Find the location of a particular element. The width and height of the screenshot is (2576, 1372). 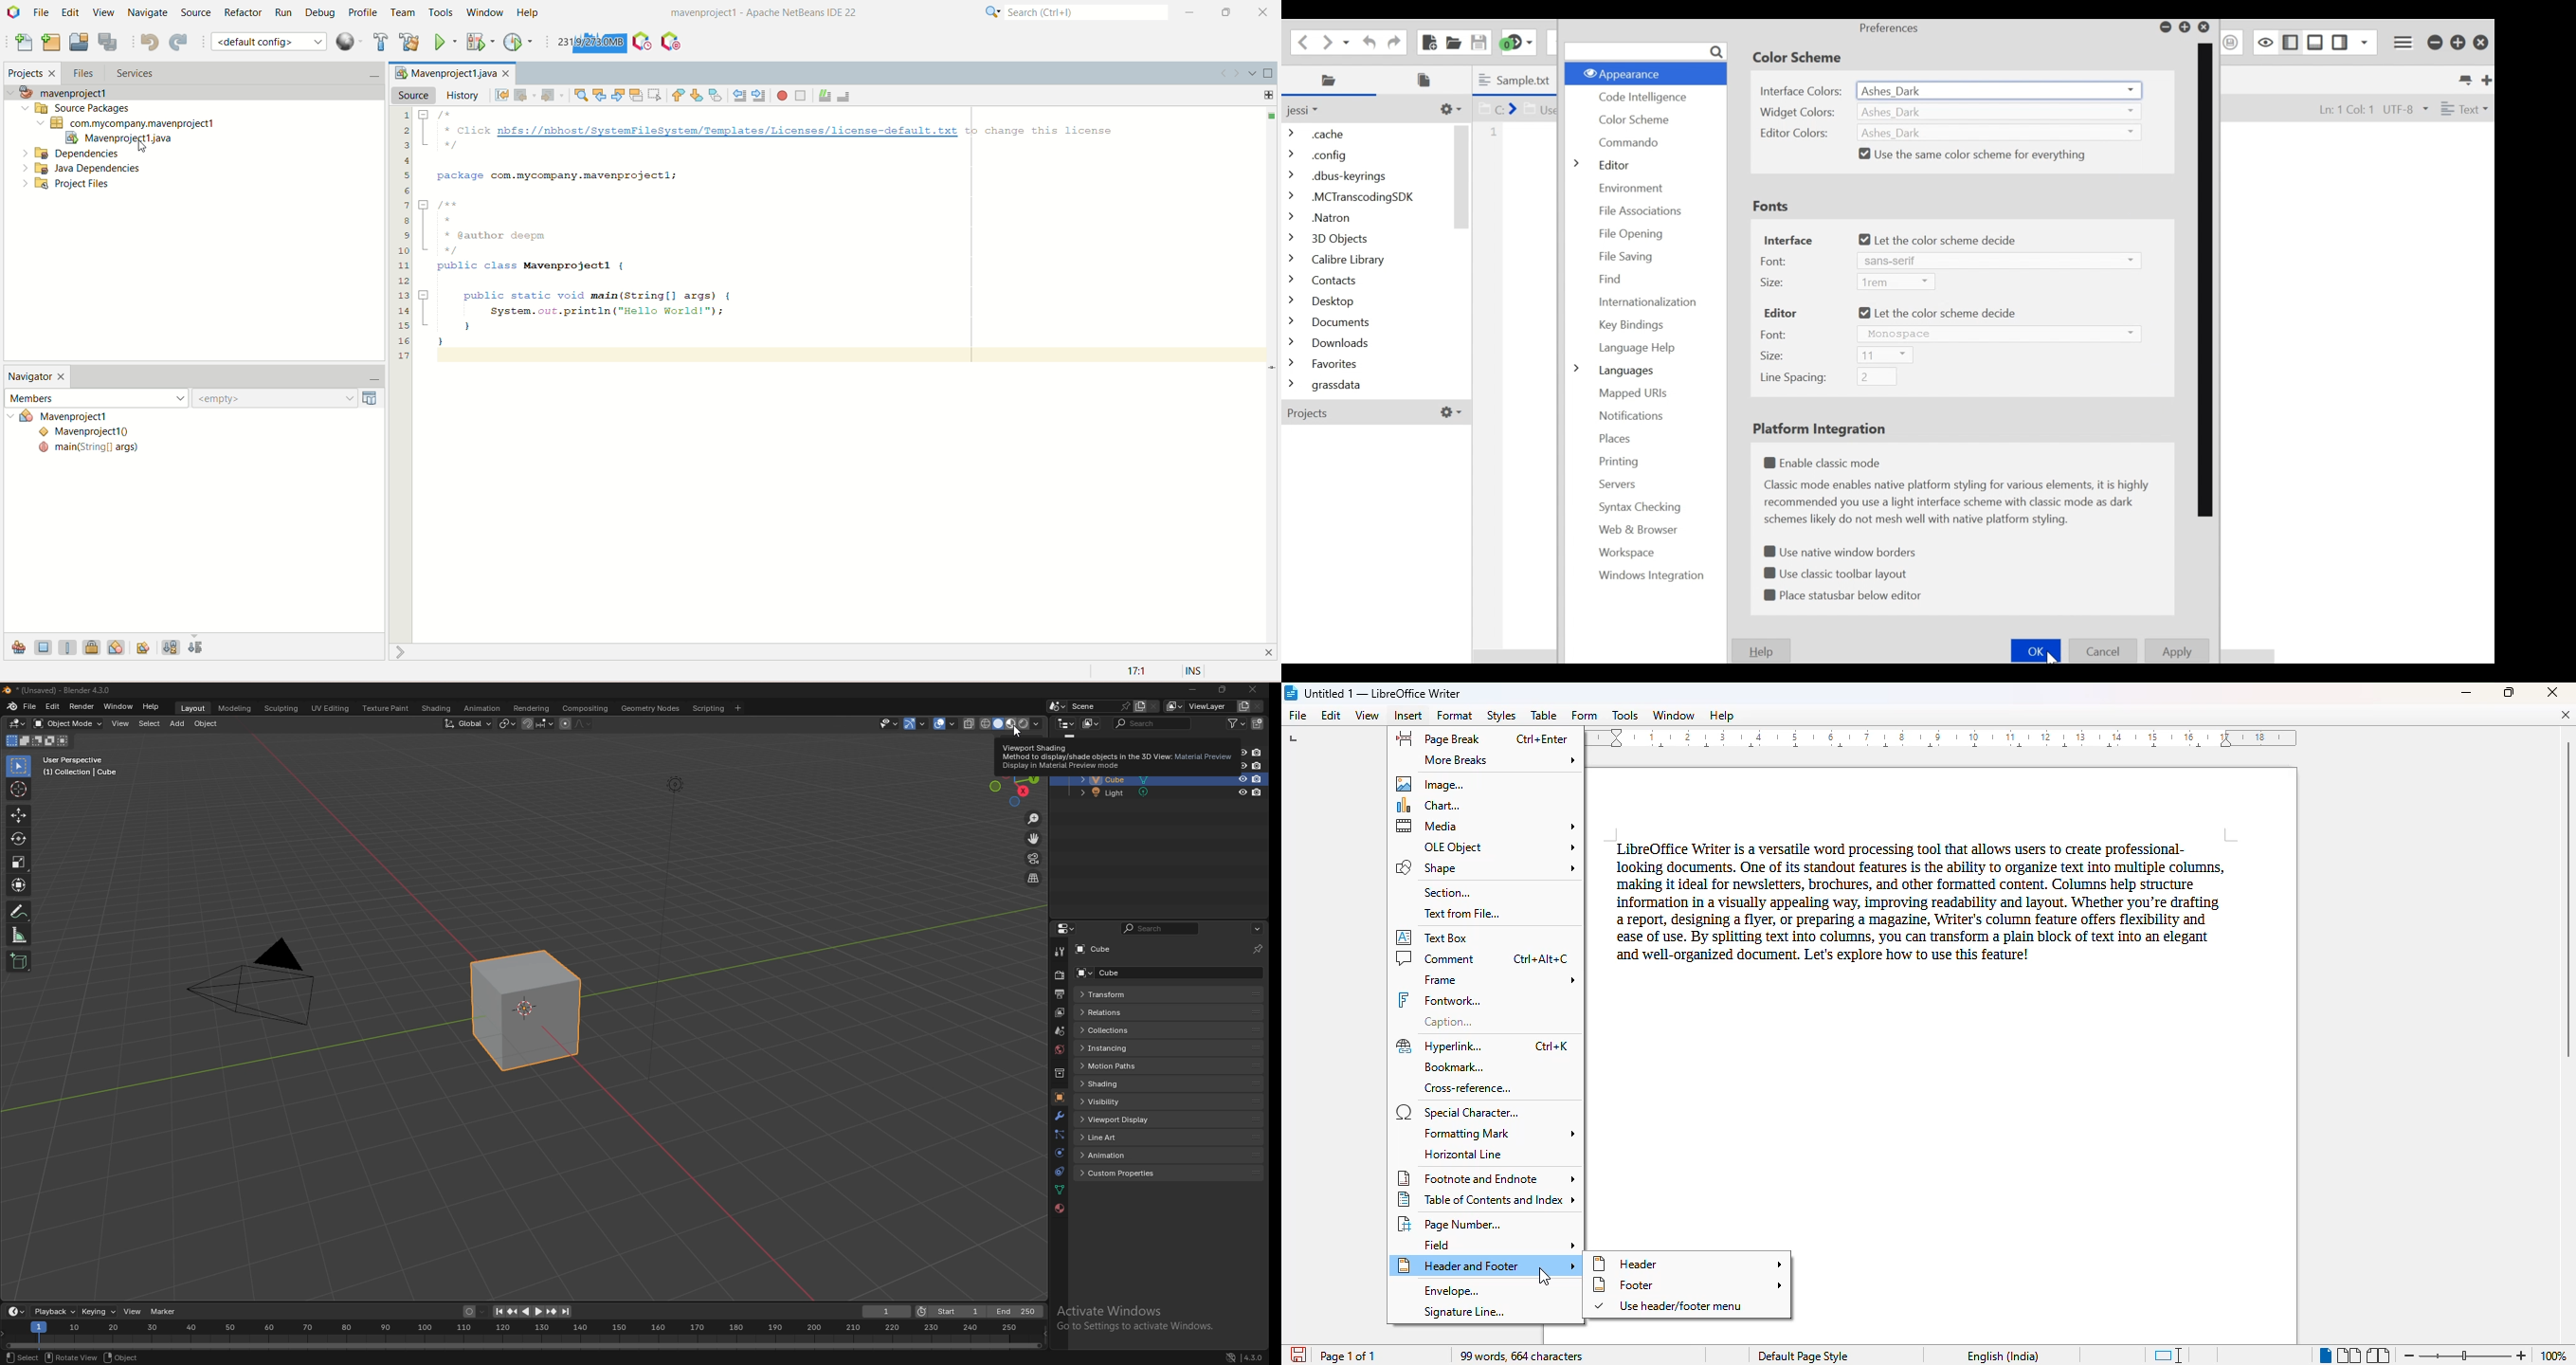

move is located at coordinates (20, 815).